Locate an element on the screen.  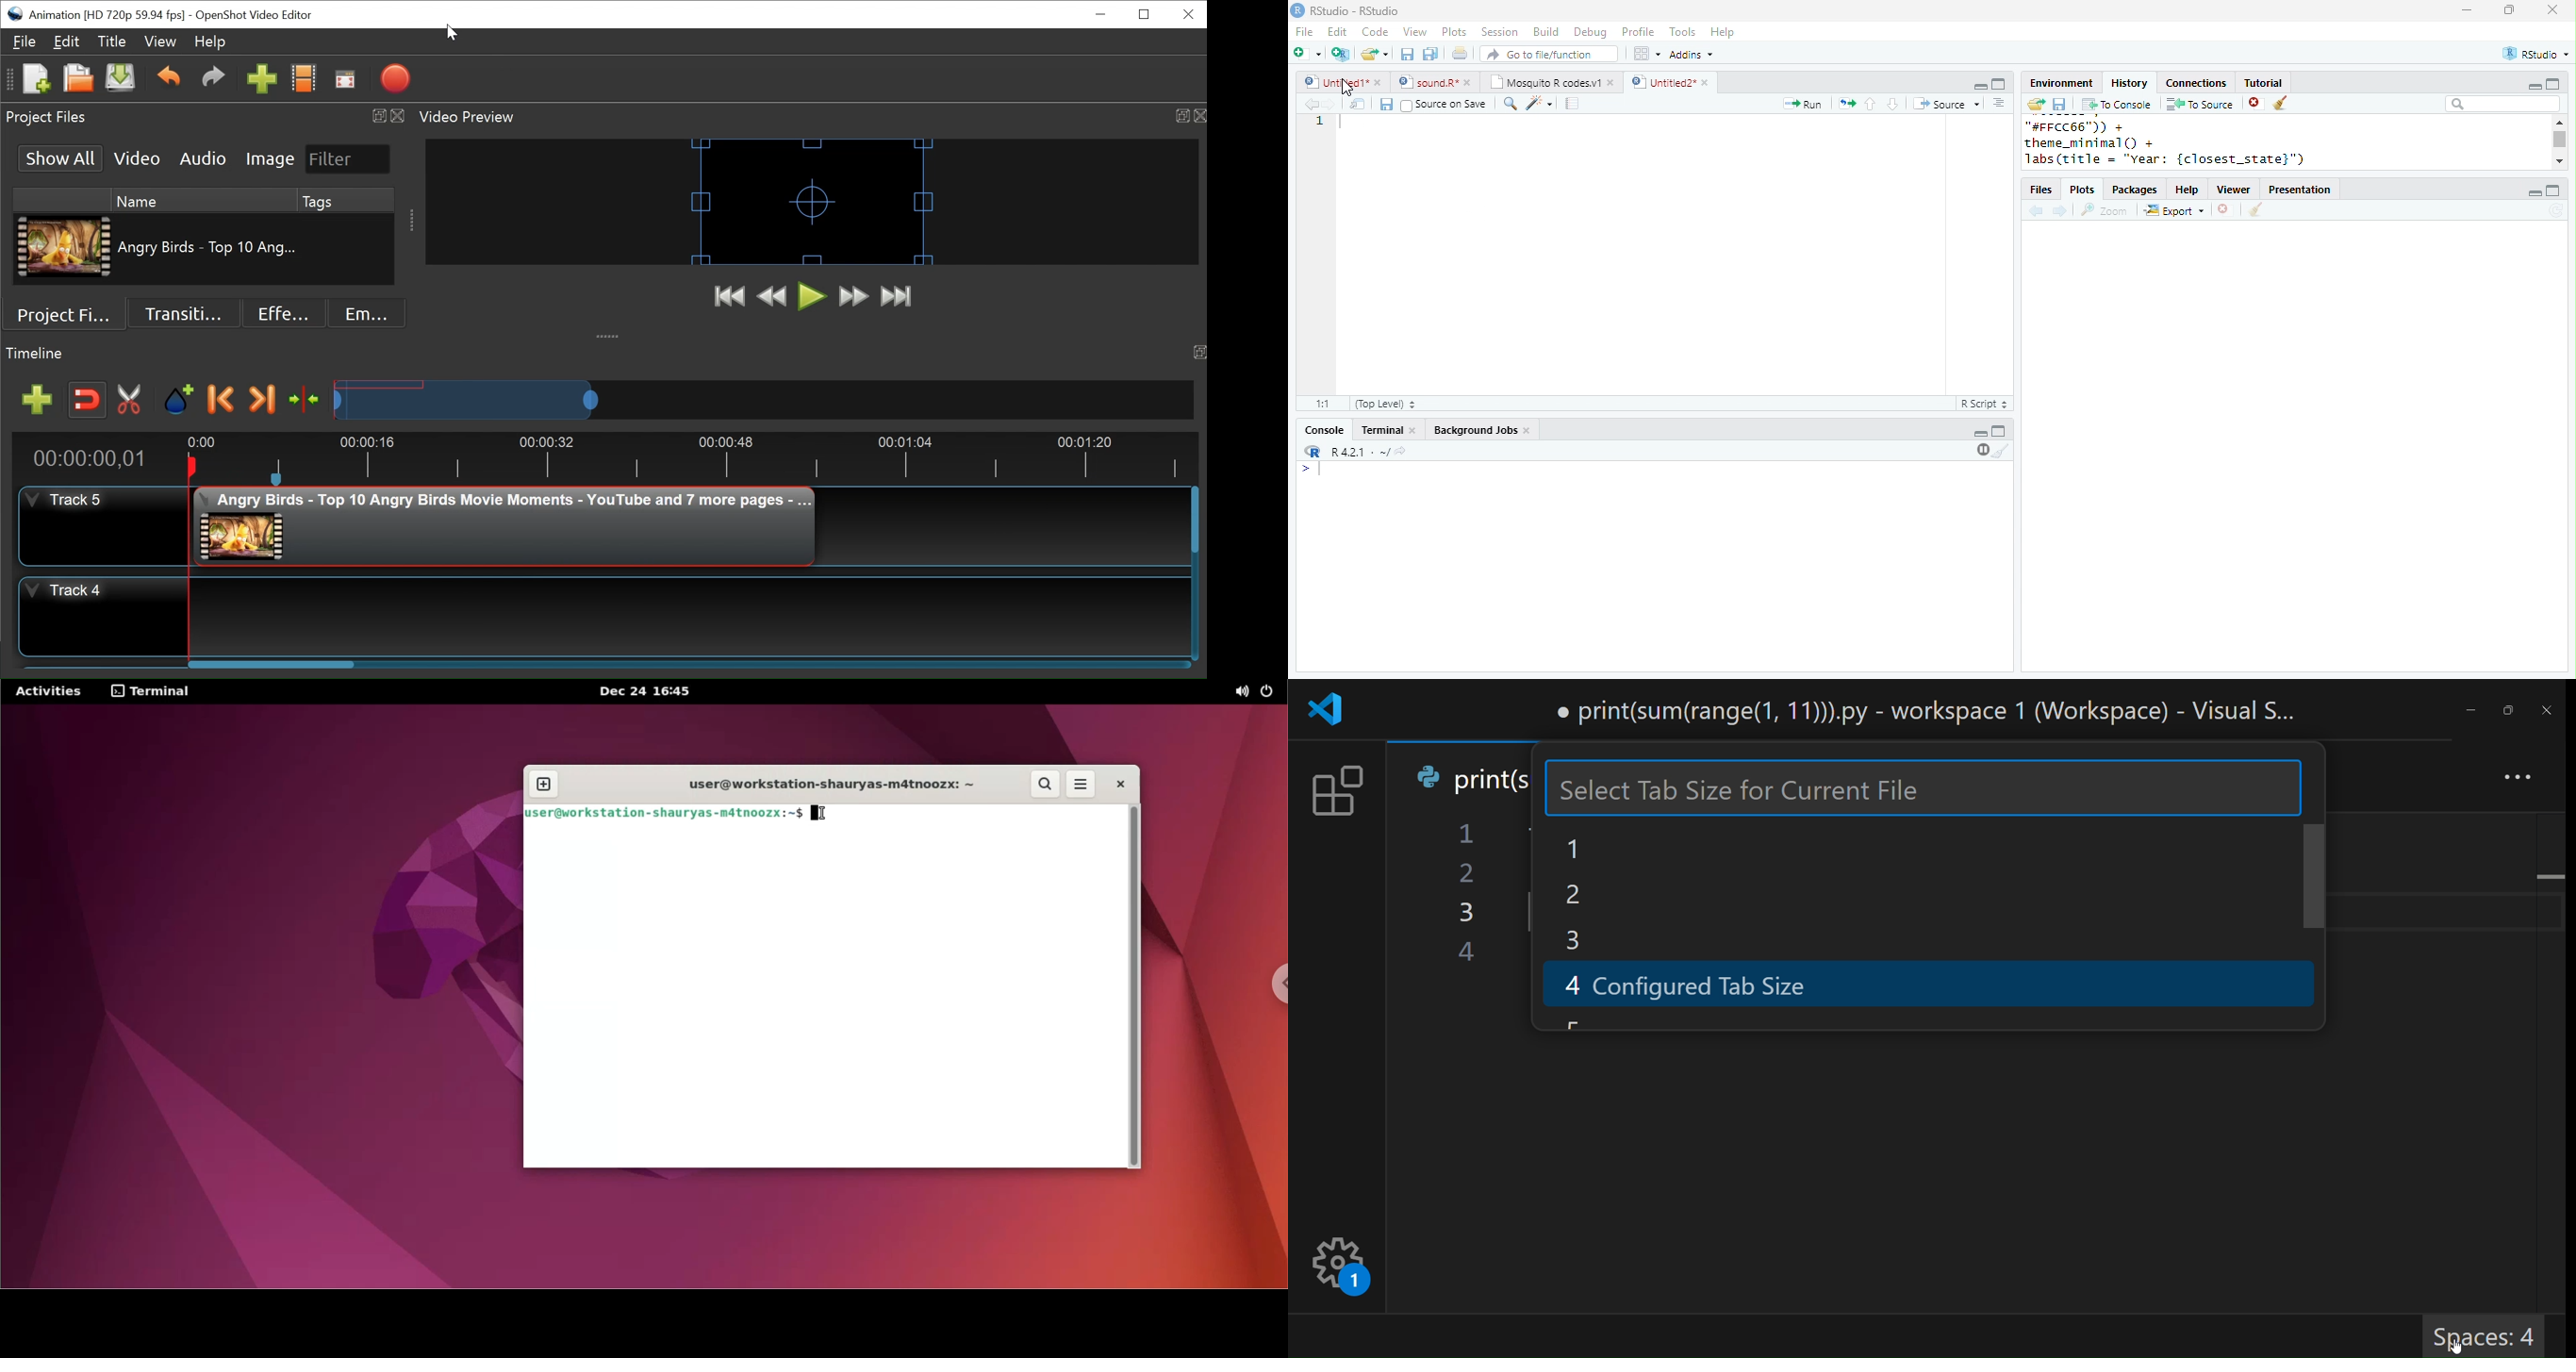
Current Position is located at coordinates (92, 457).